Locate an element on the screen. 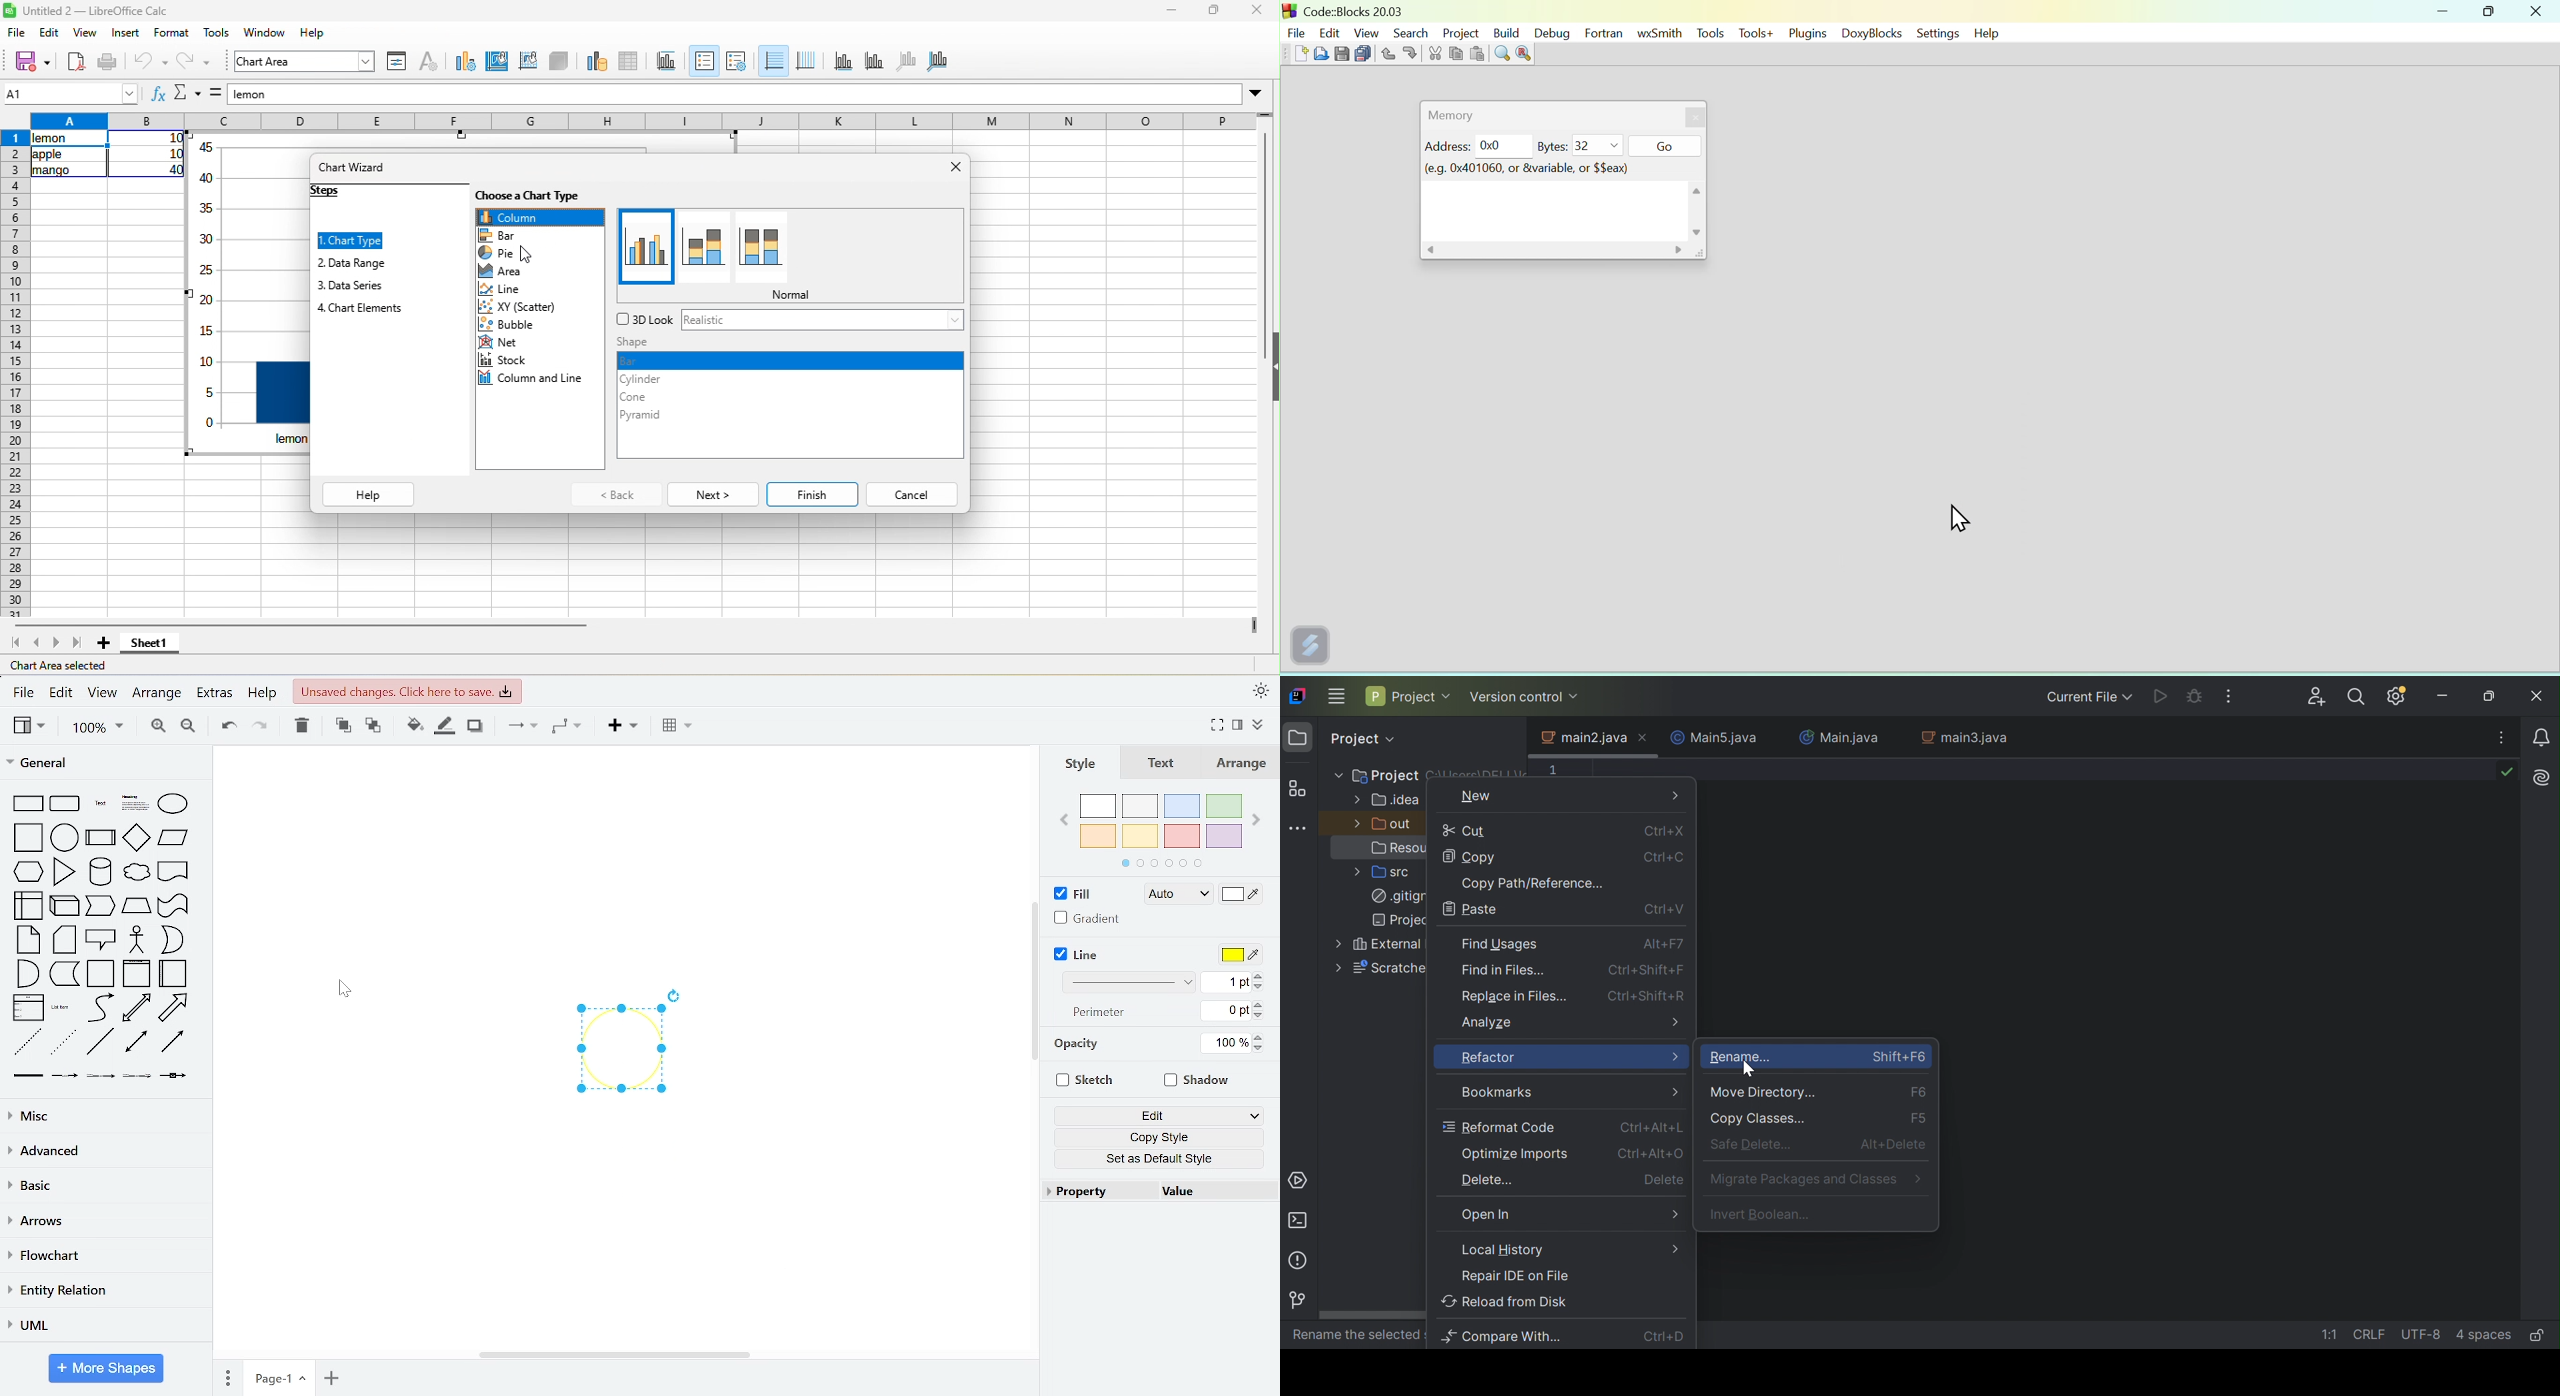 This screenshot has width=2576, height=1400. close is located at coordinates (1253, 12).